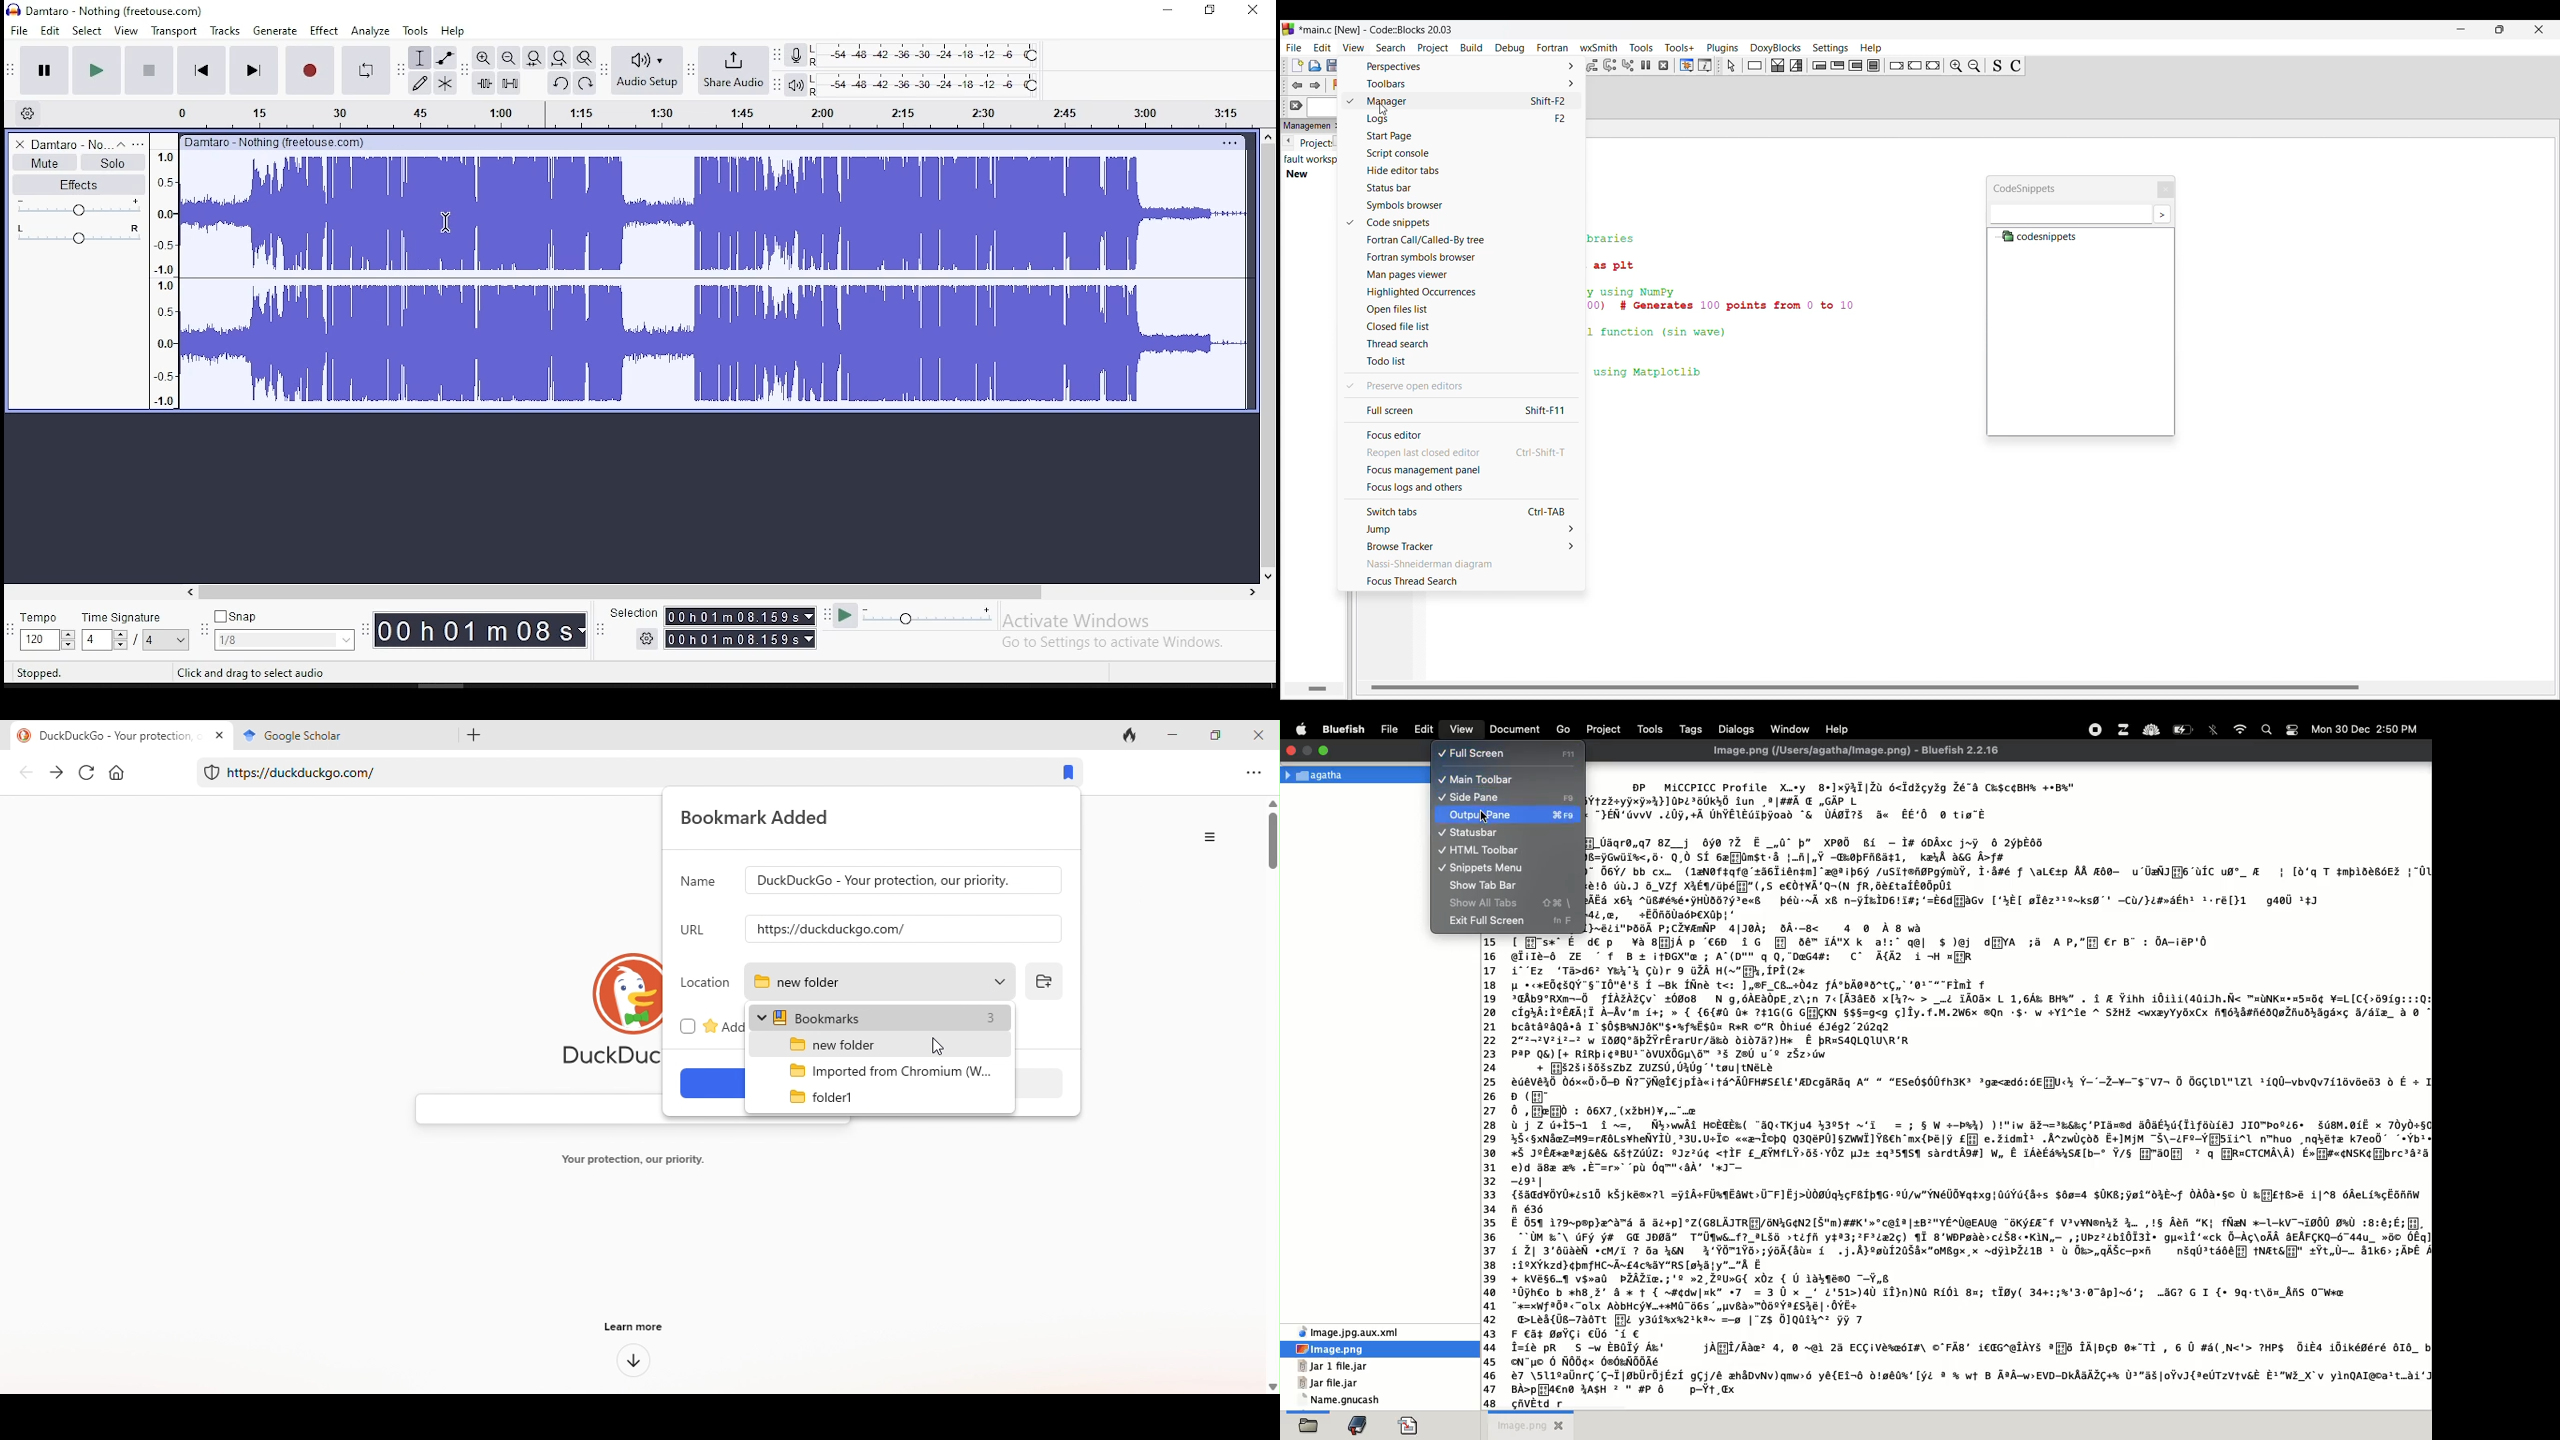 The width and height of the screenshot is (2576, 1456). What do you see at coordinates (420, 57) in the screenshot?
I see `selection tool` at bounding box center [420, 57].